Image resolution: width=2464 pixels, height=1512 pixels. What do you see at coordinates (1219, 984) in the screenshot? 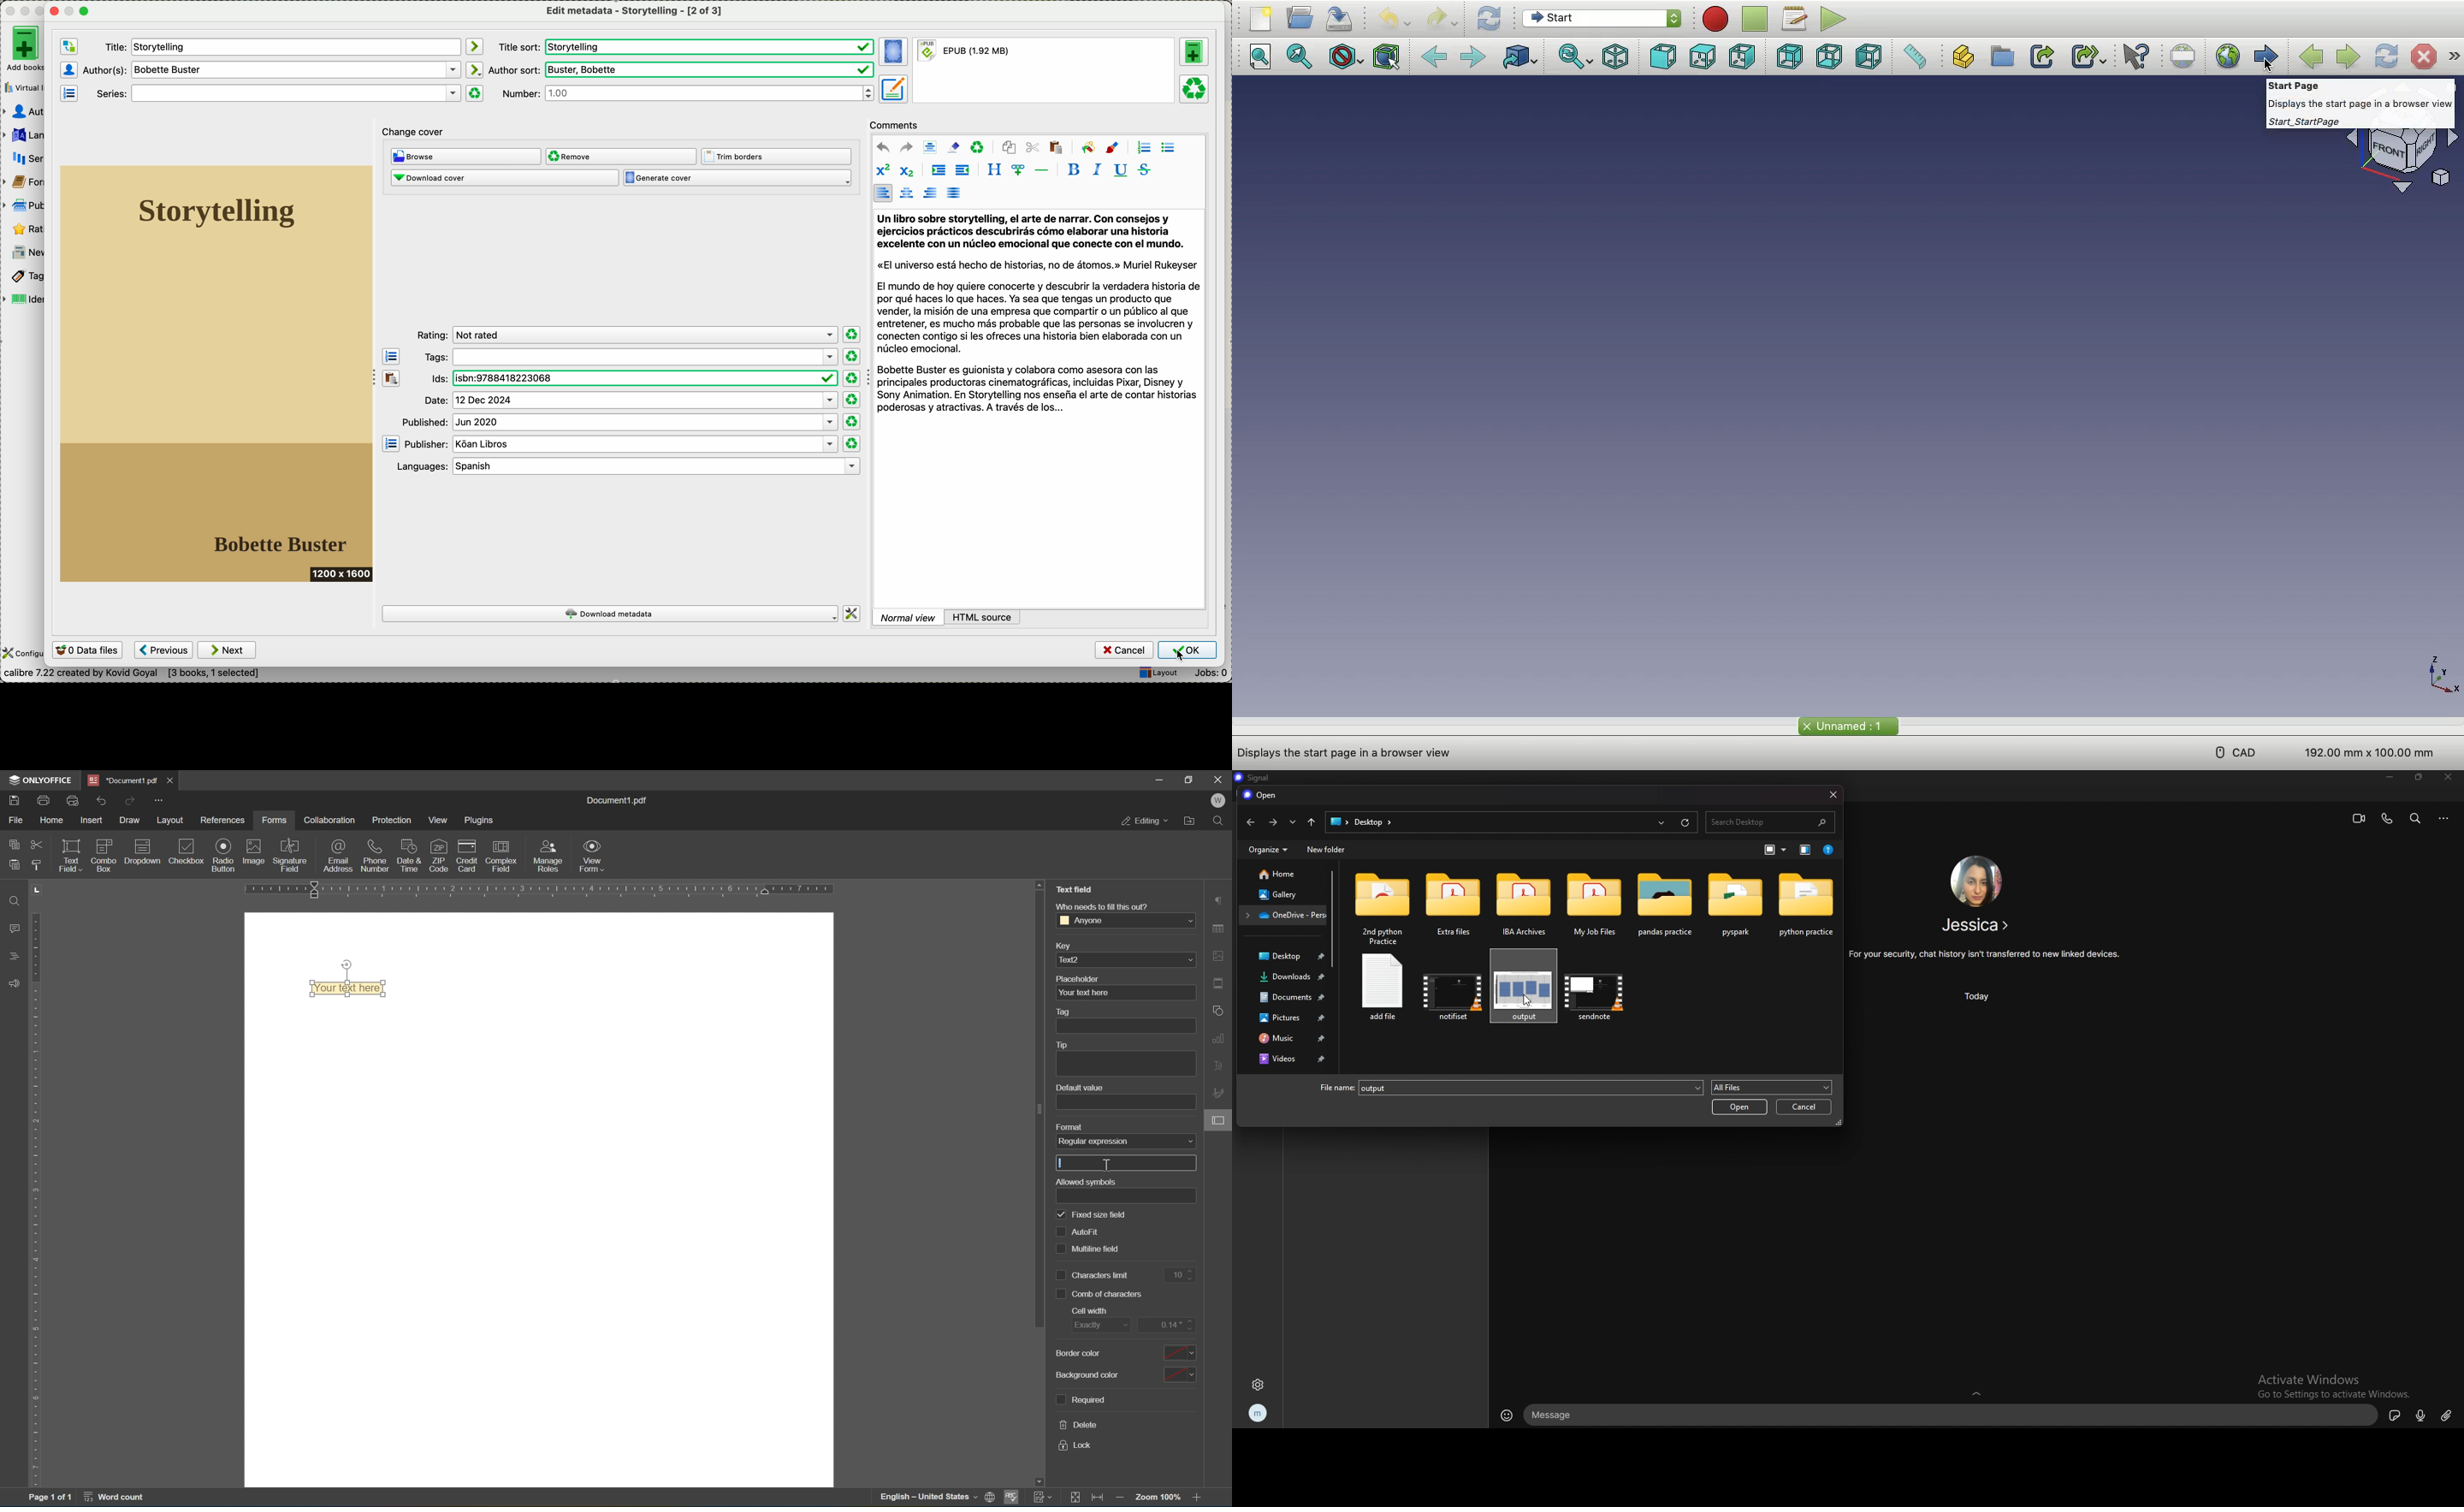
I see `header & footer settings` at bounding box center [1219, 984].